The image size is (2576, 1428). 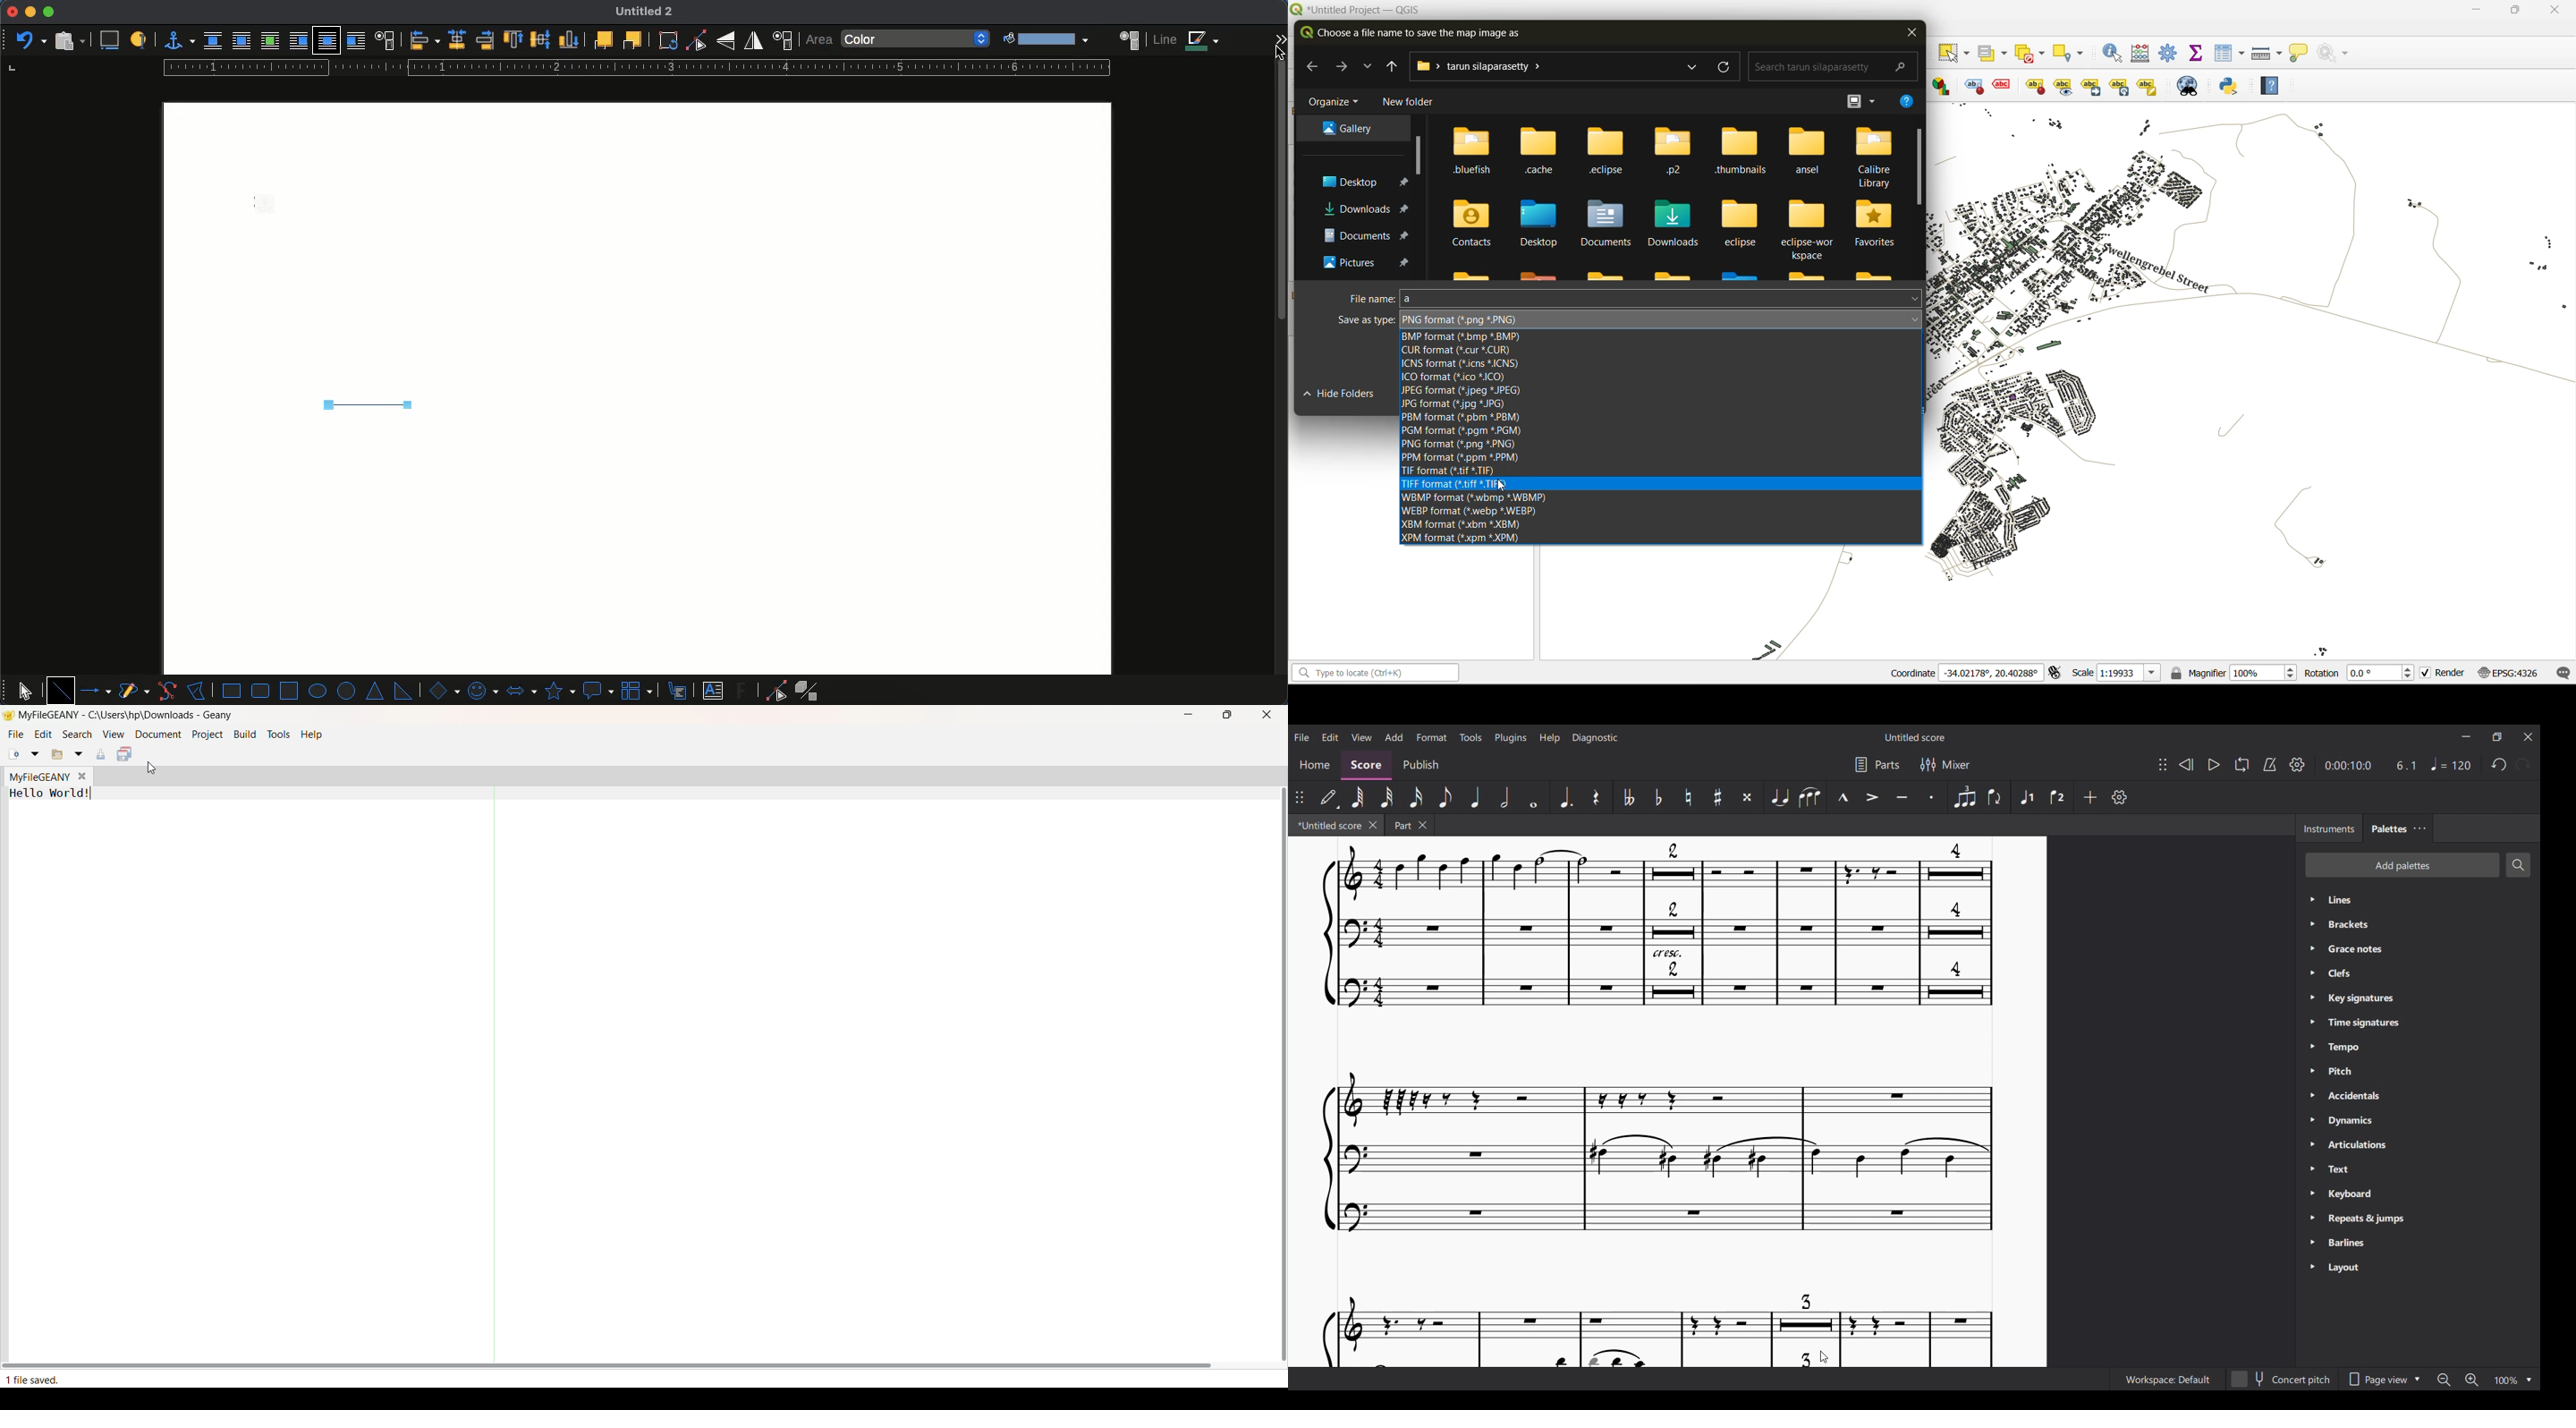 What do you see at coordinates (2431, 1085) in the screenshot?
I see `Palette list` at bounding box center [2431, 1085].